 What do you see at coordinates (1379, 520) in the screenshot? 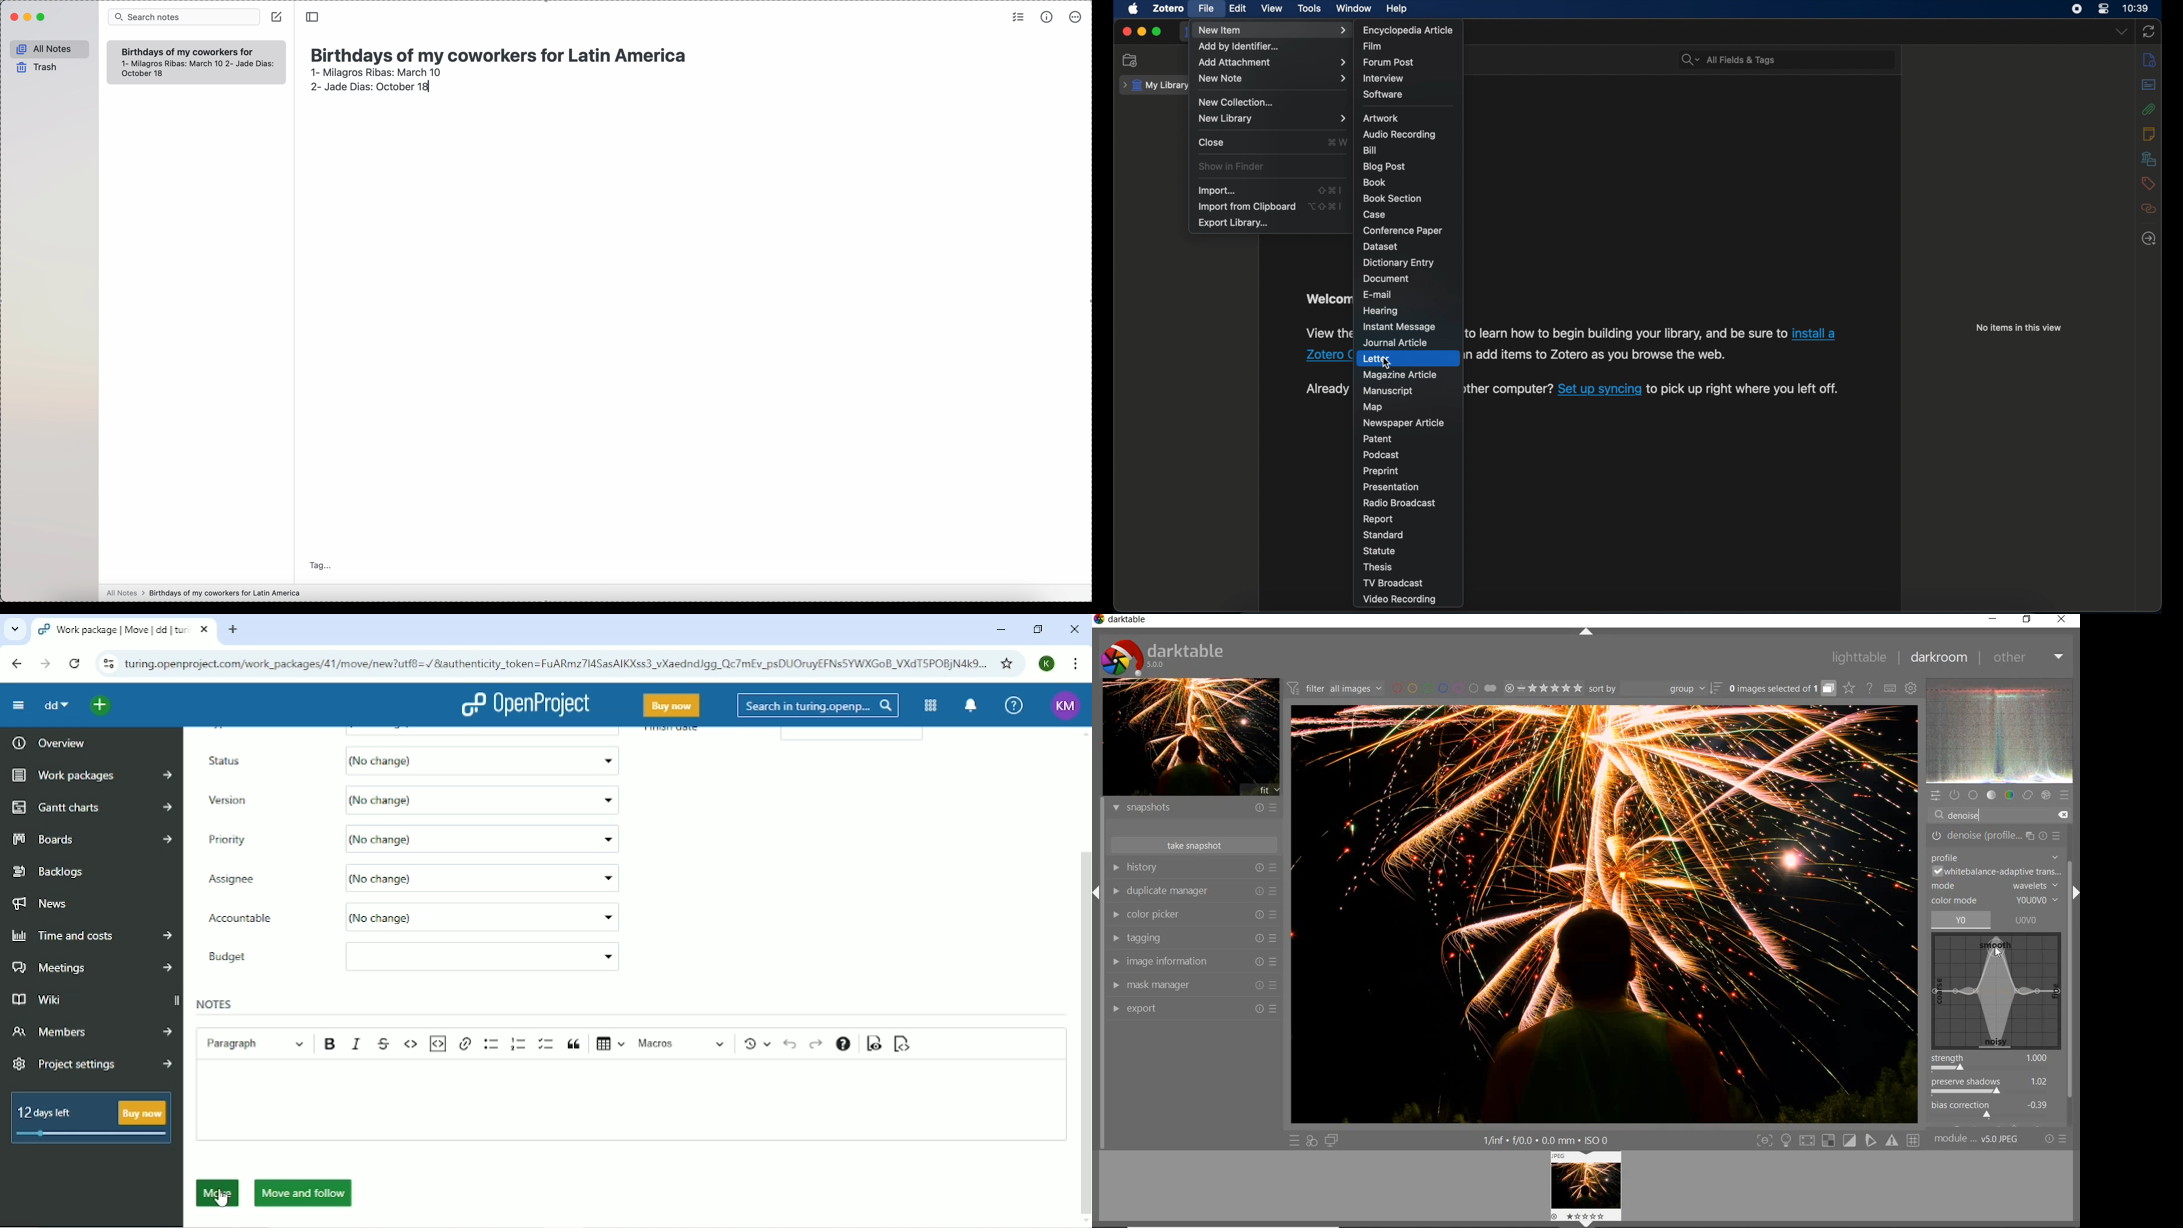
I see `report` at bounding box center [1379, 520].